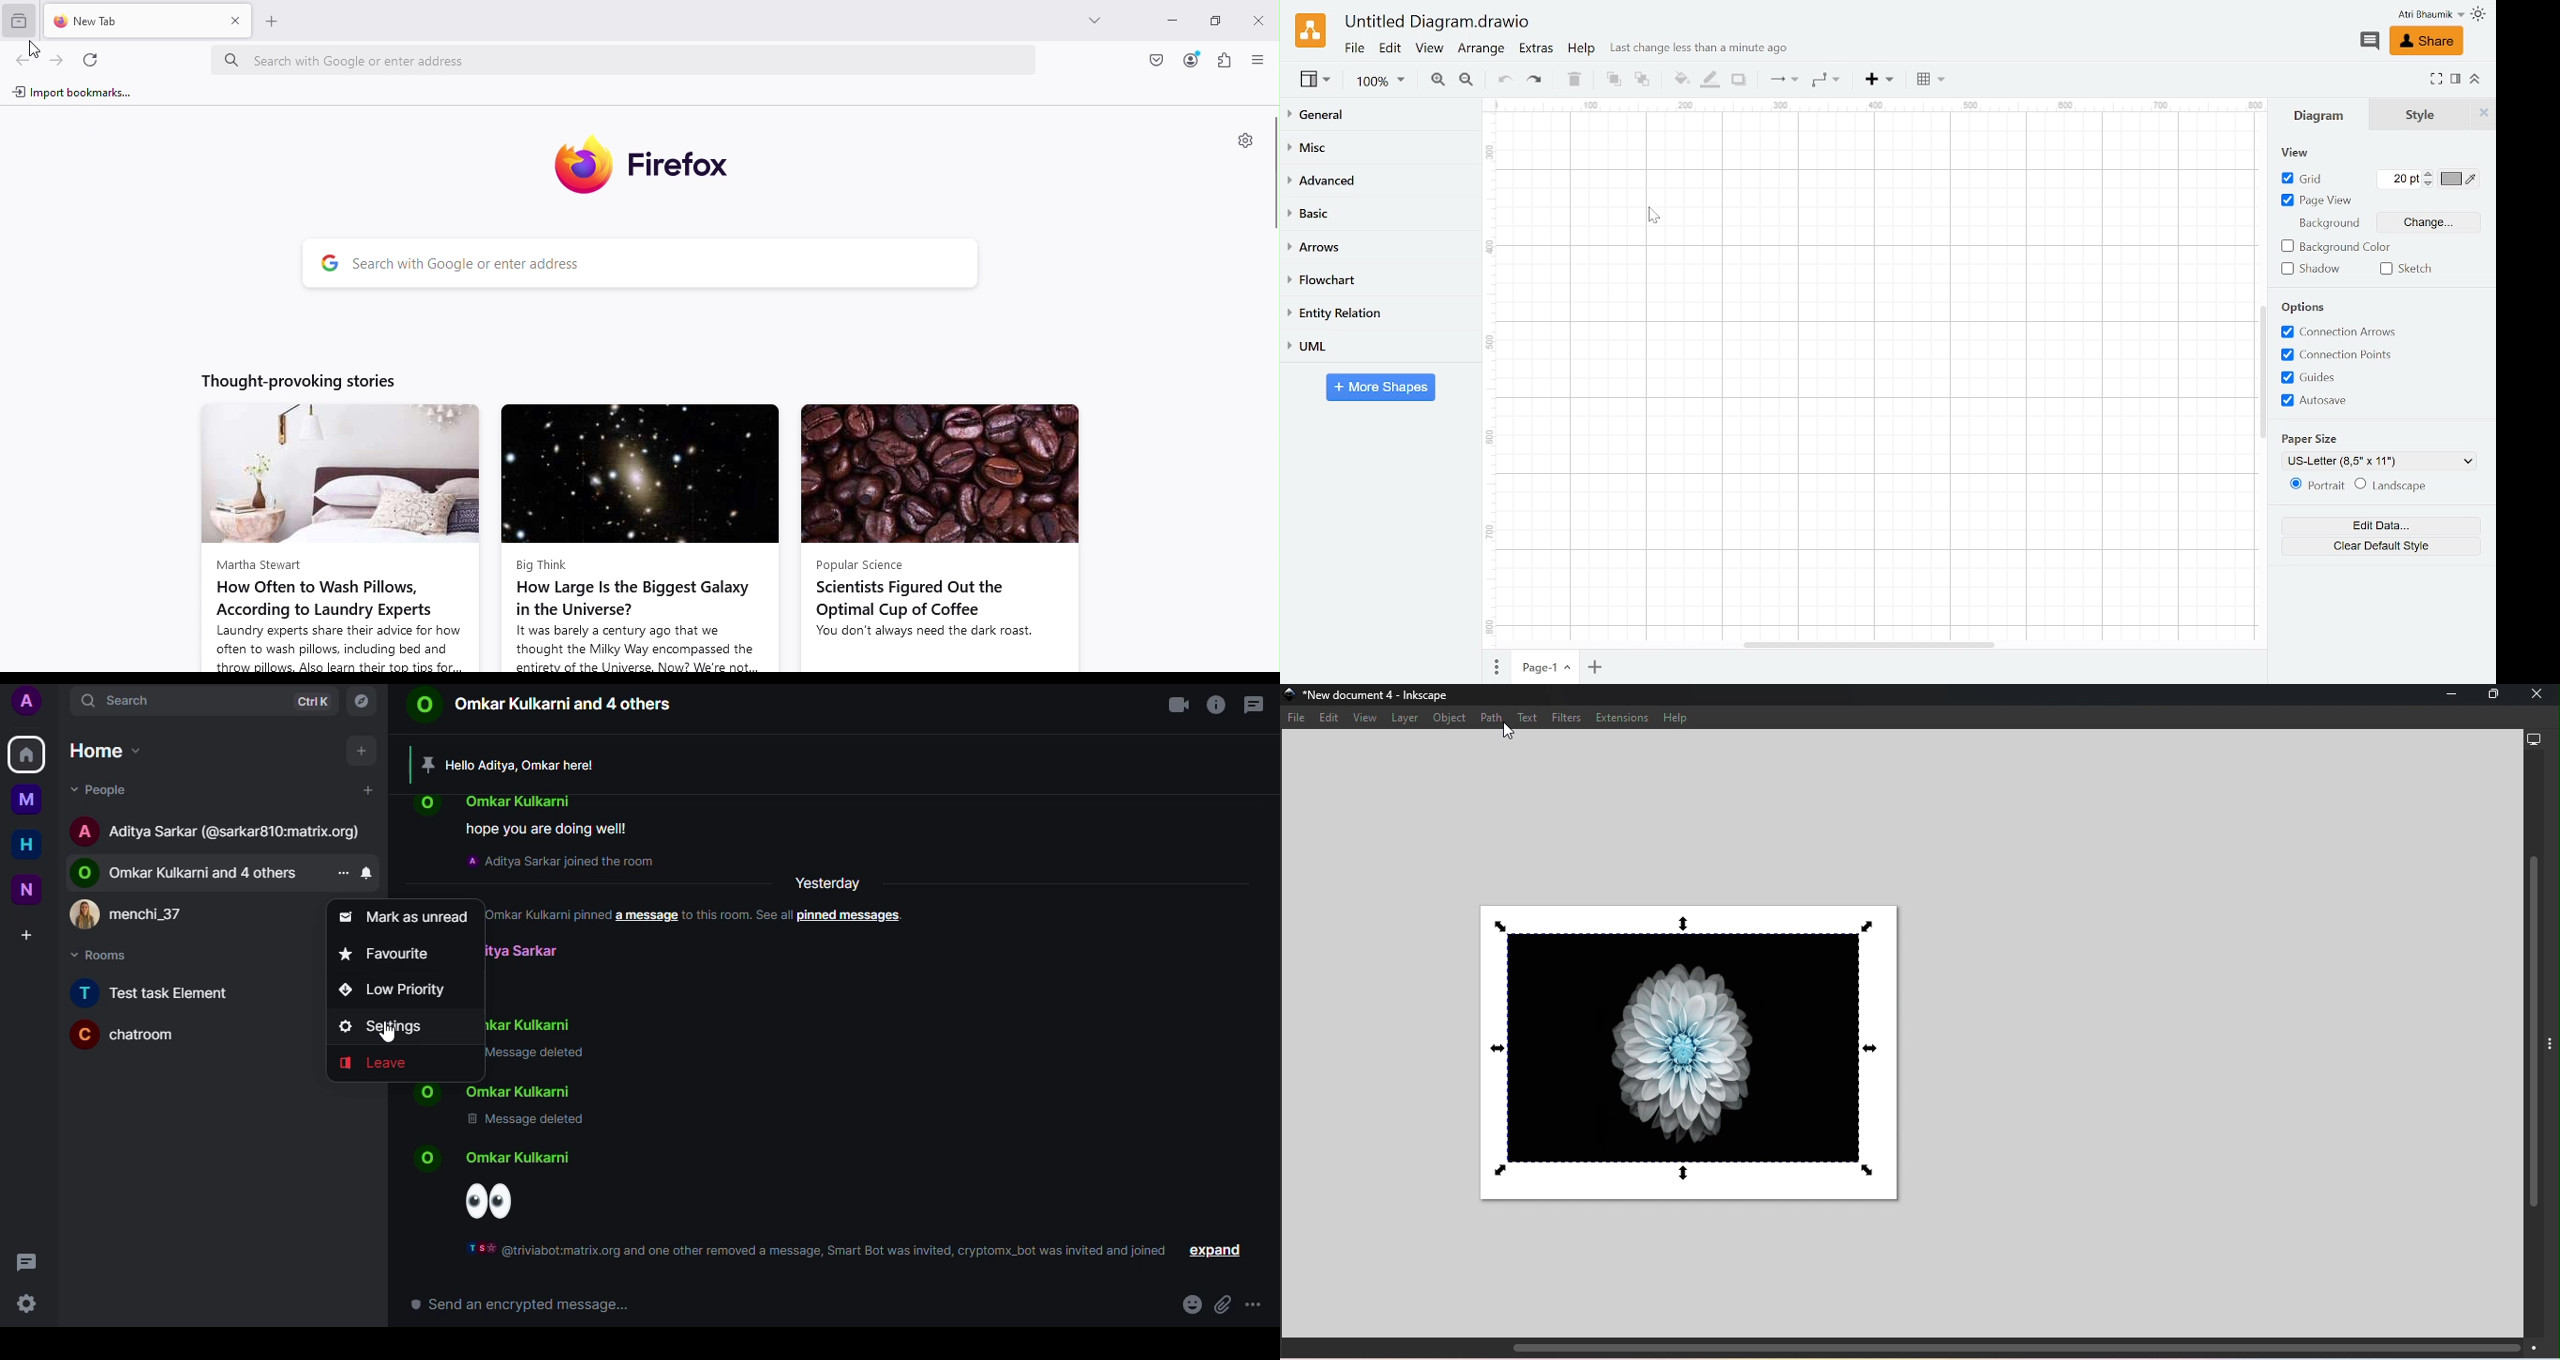  What do you see at coordinates (110, 752) in the screenshot?
I see `home` at bounding box center [110, 752].